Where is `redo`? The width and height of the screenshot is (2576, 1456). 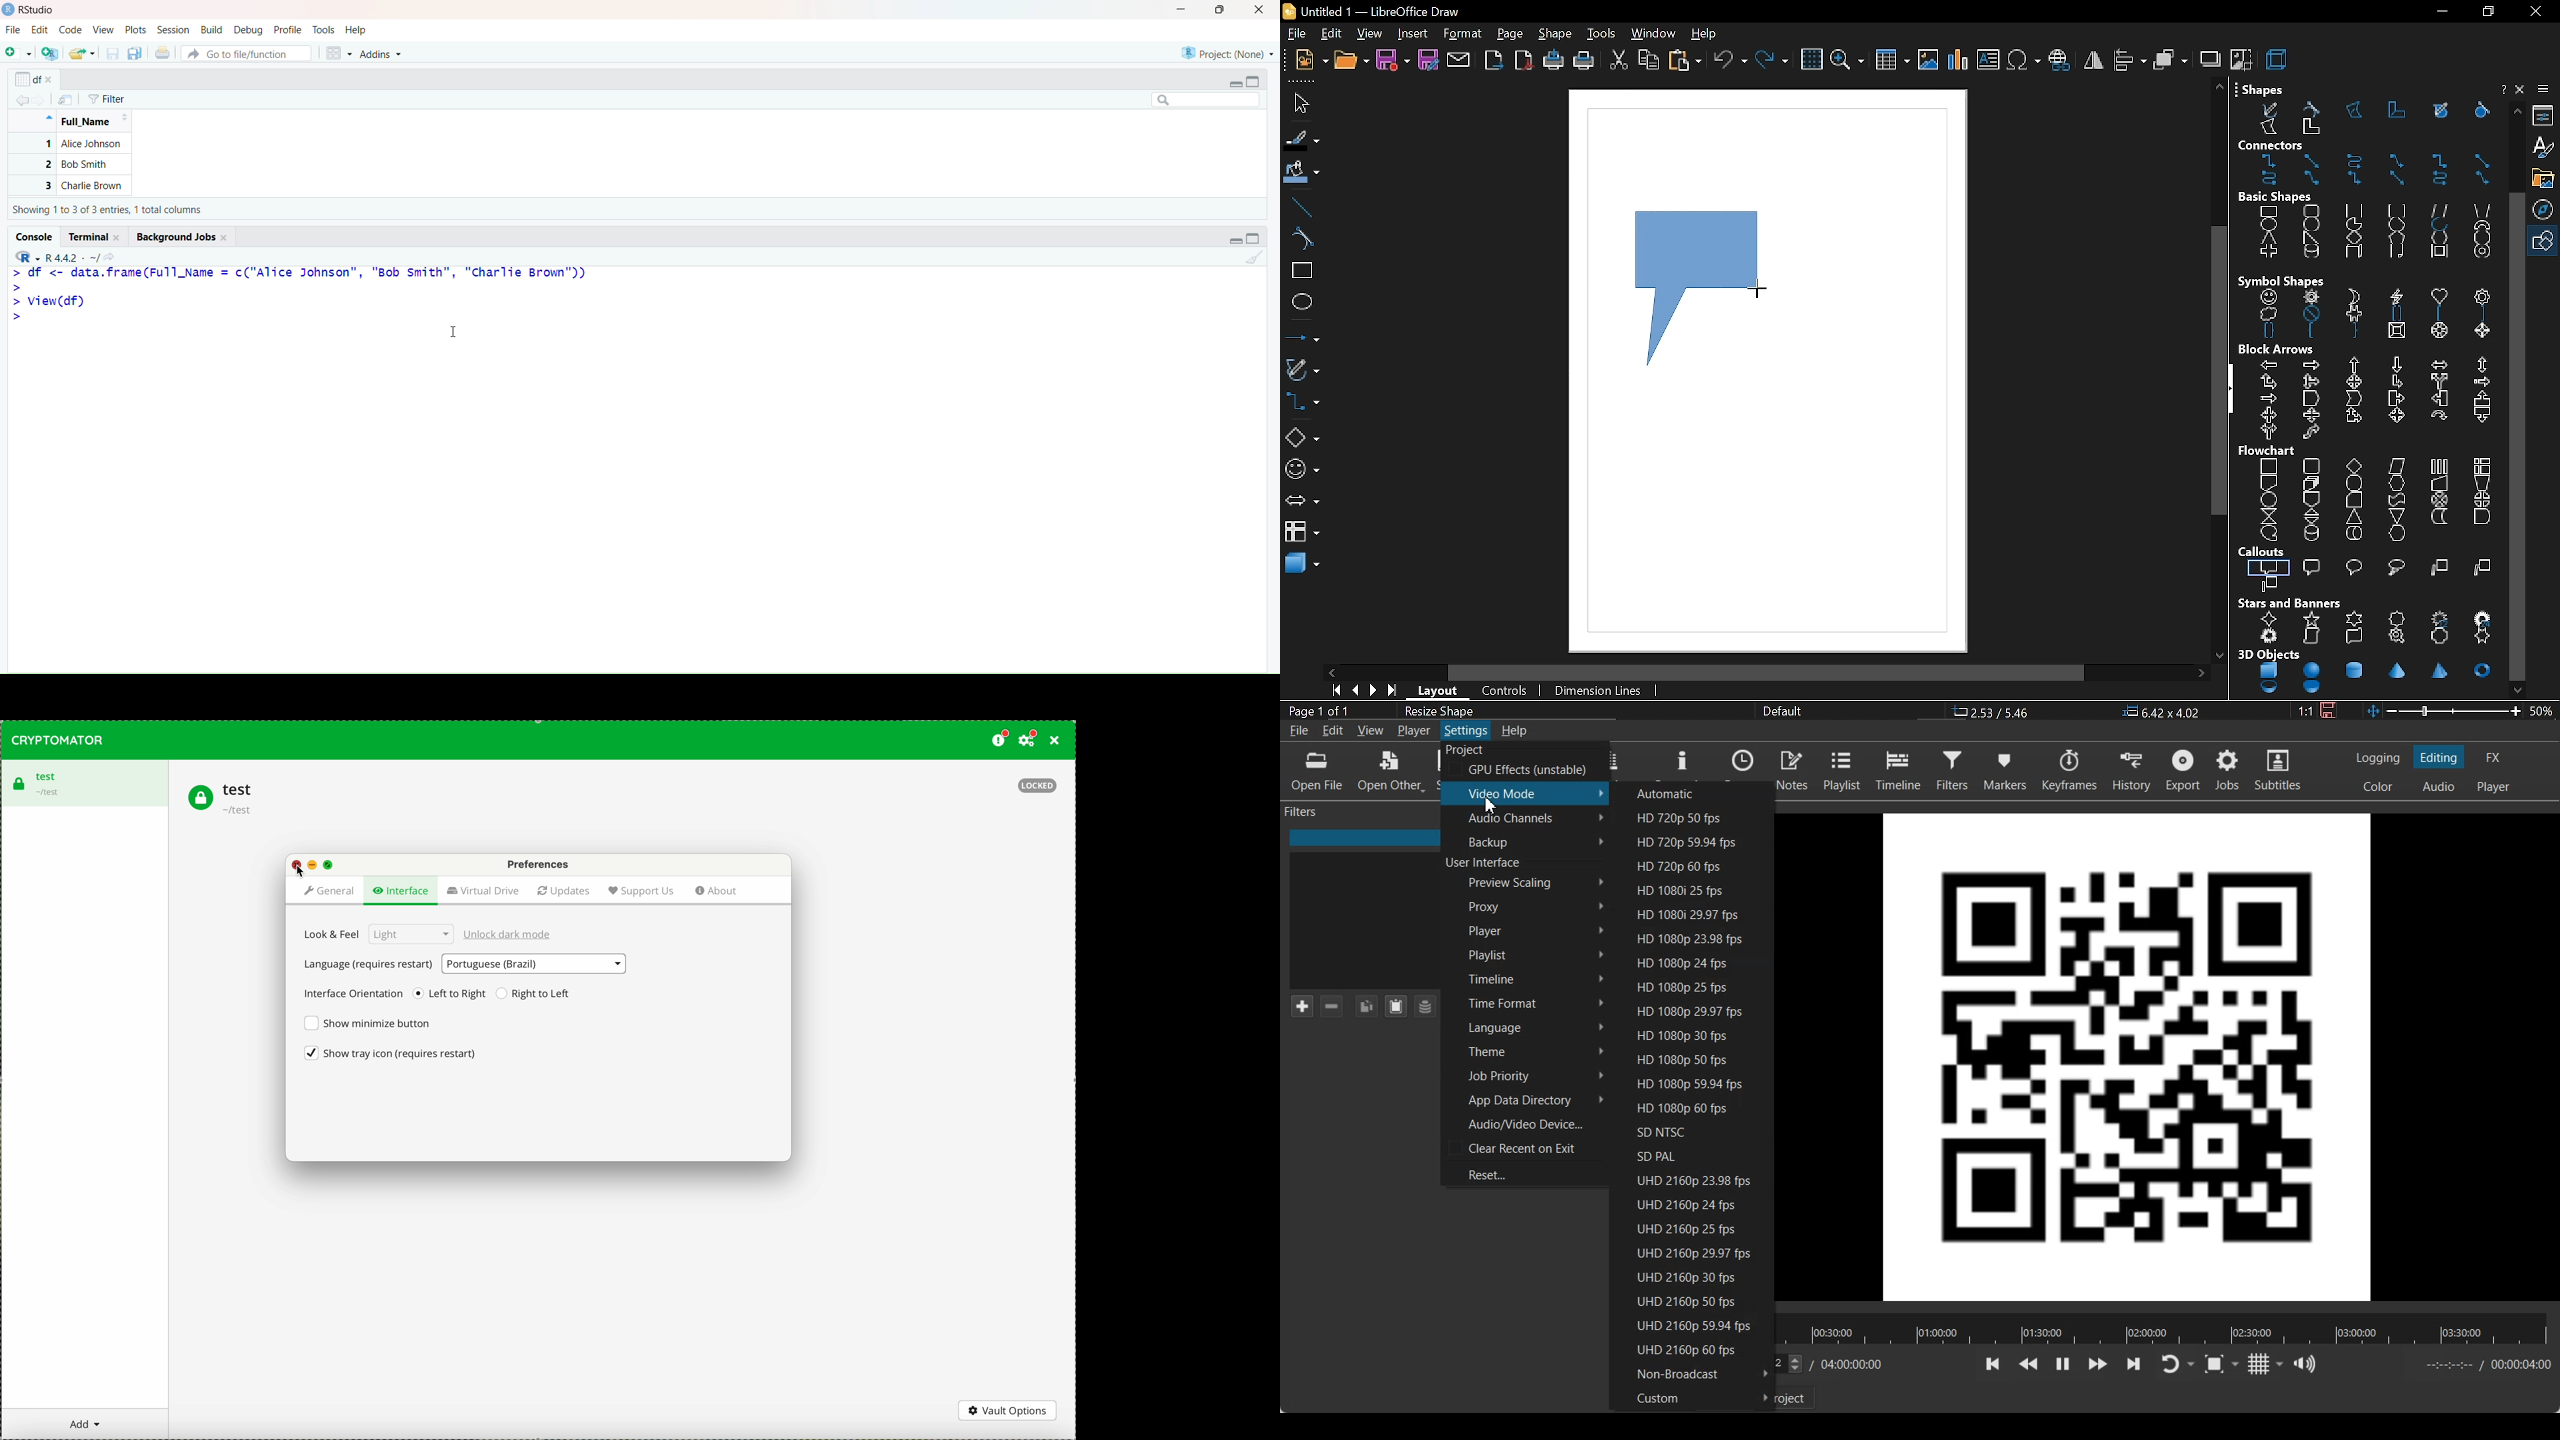 redo is located at coordinates (1773, 61).